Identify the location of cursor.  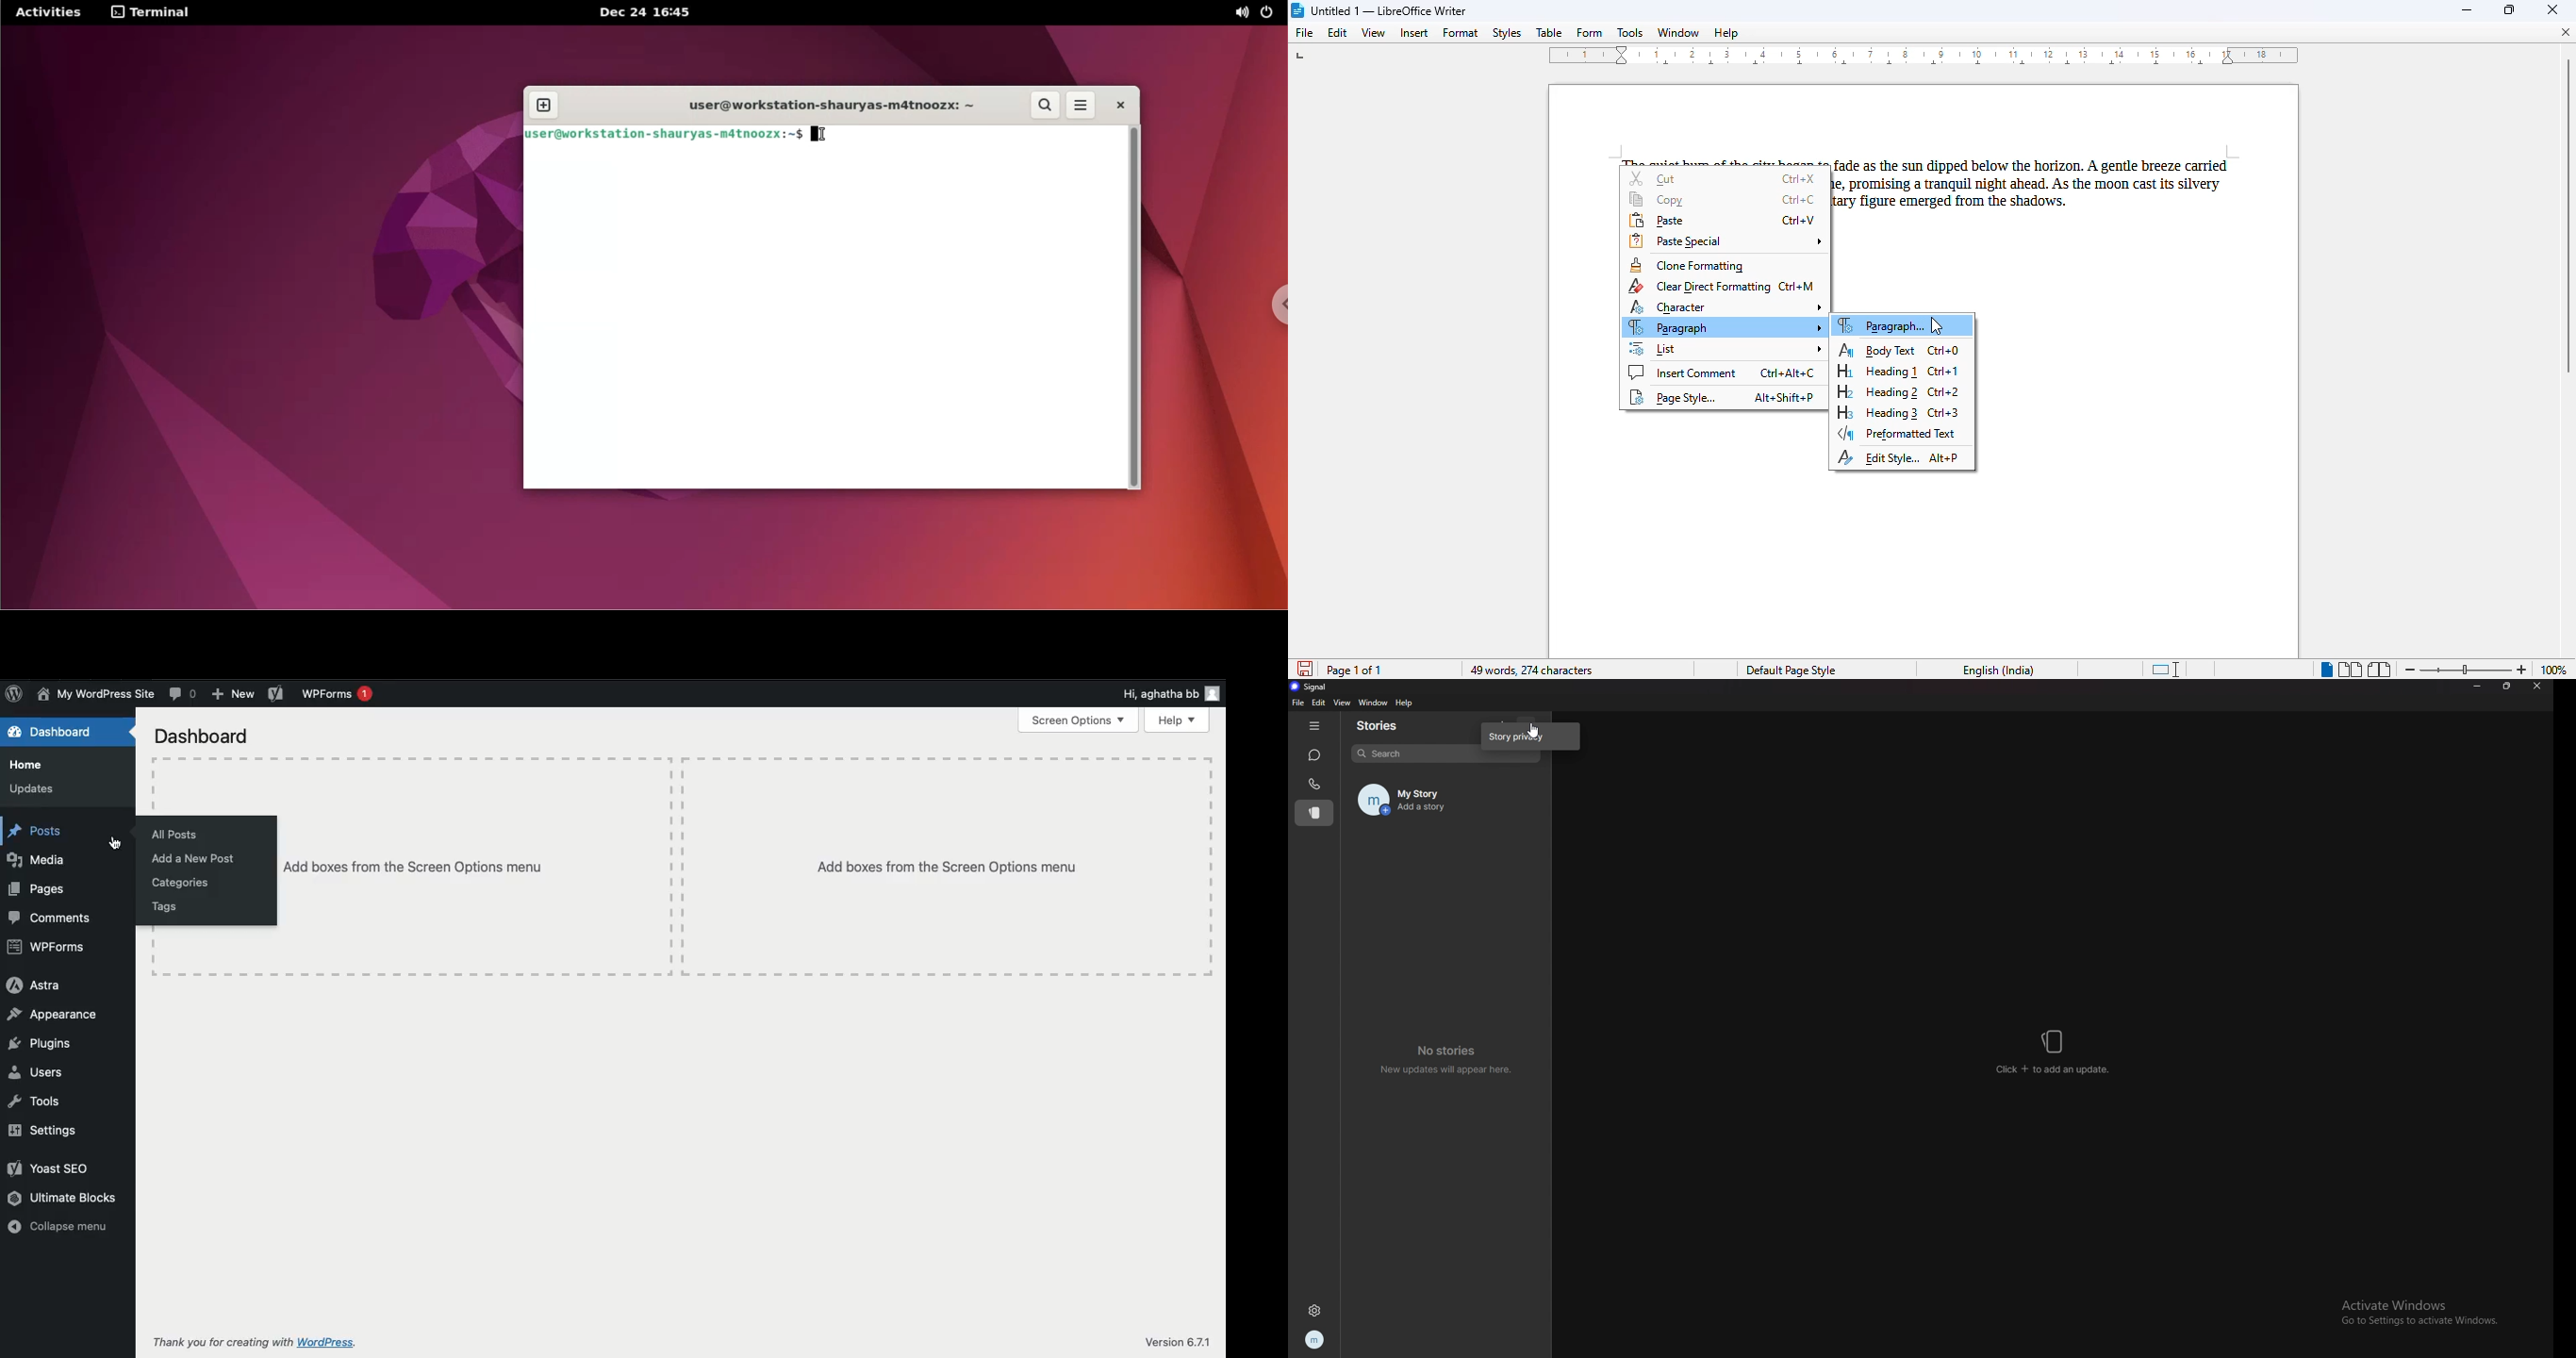
(1534, 728).